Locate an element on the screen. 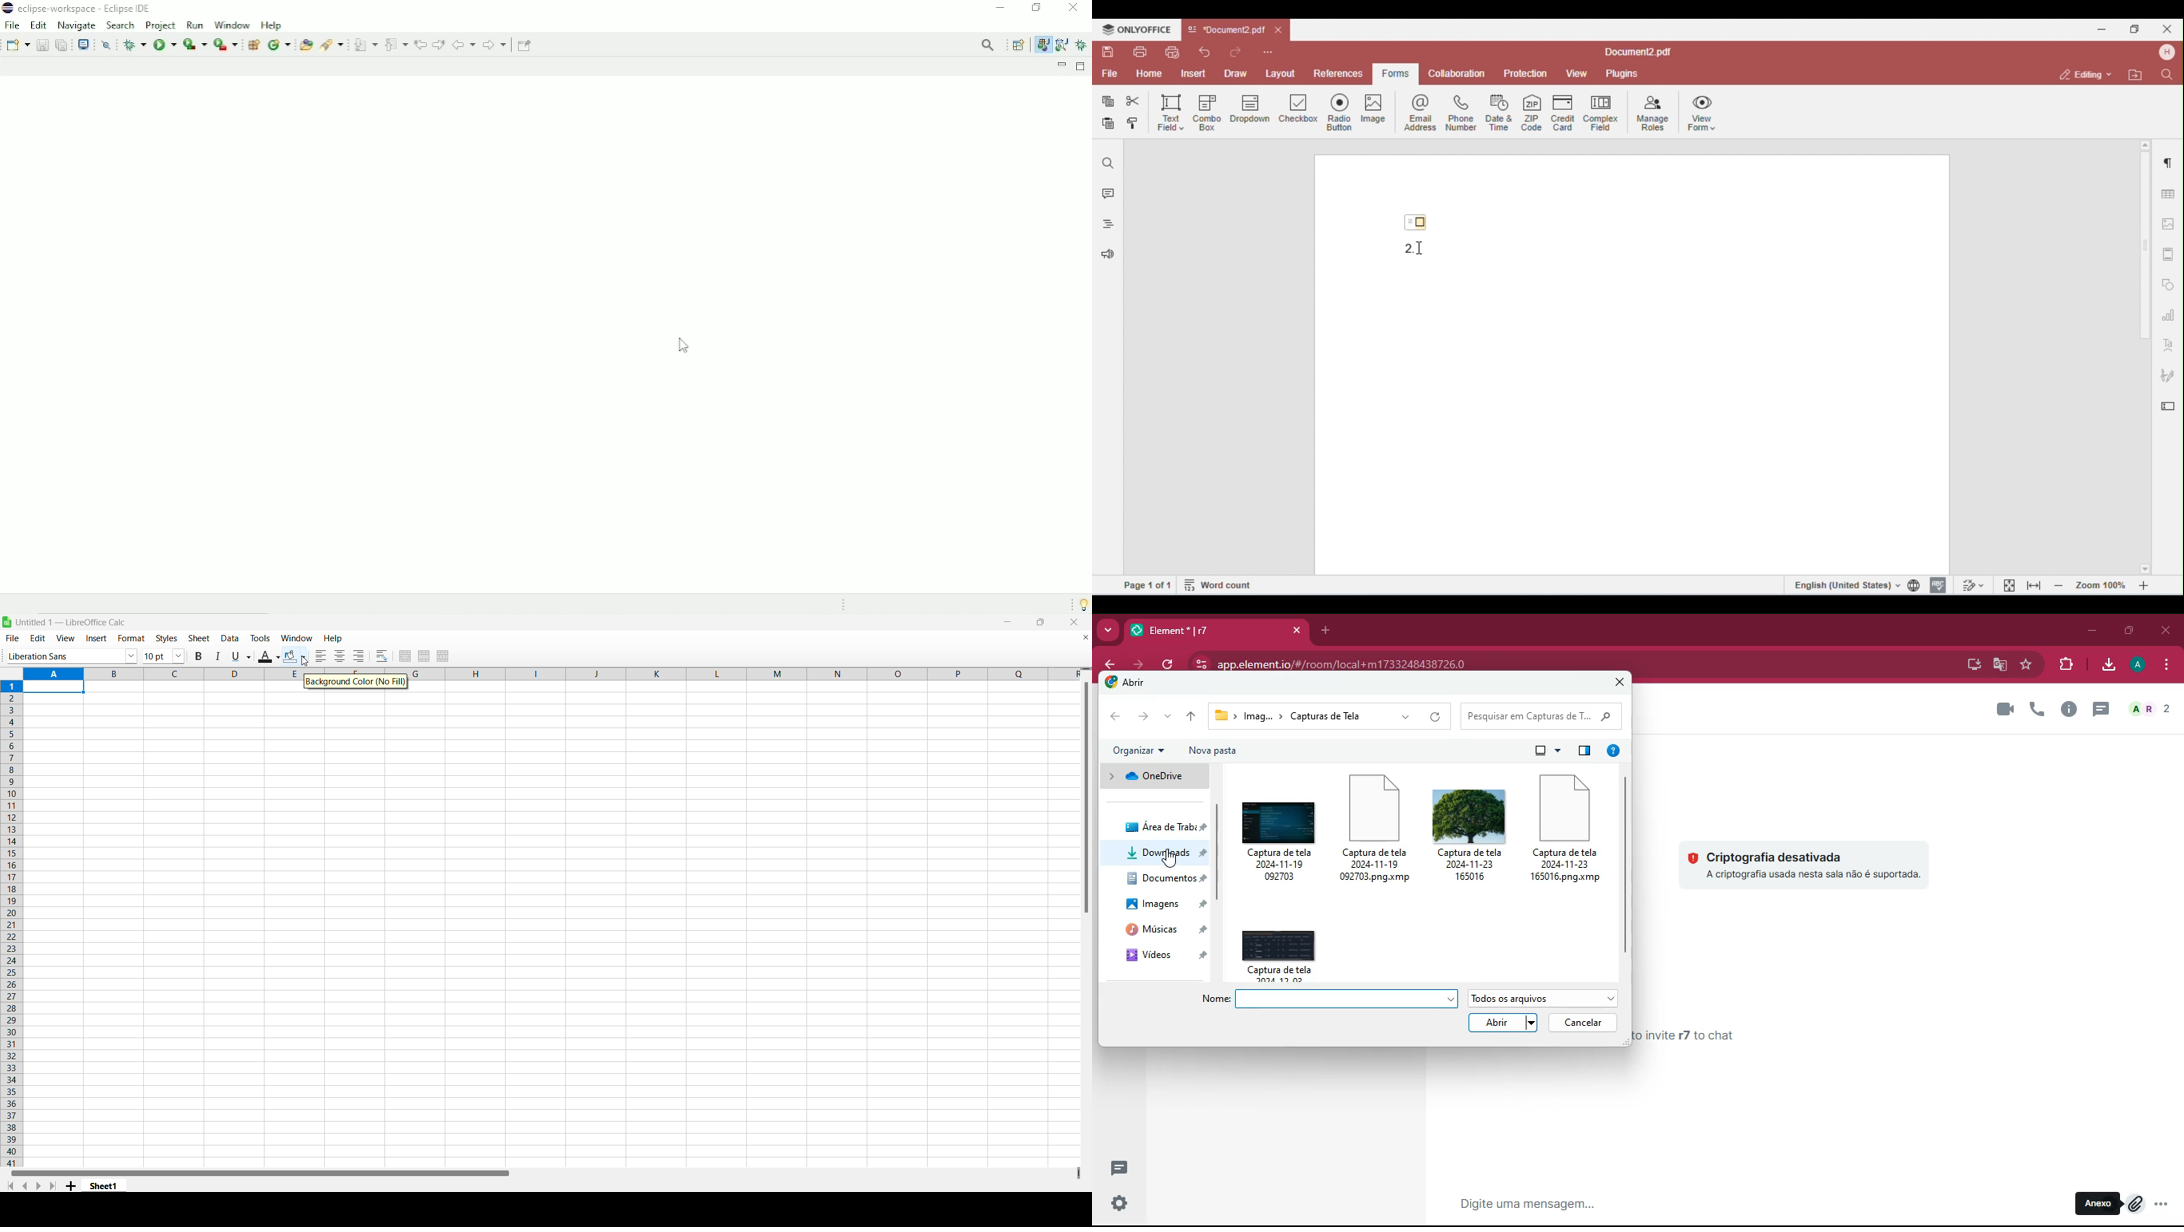  Open type is located at coordinates (305, 44).